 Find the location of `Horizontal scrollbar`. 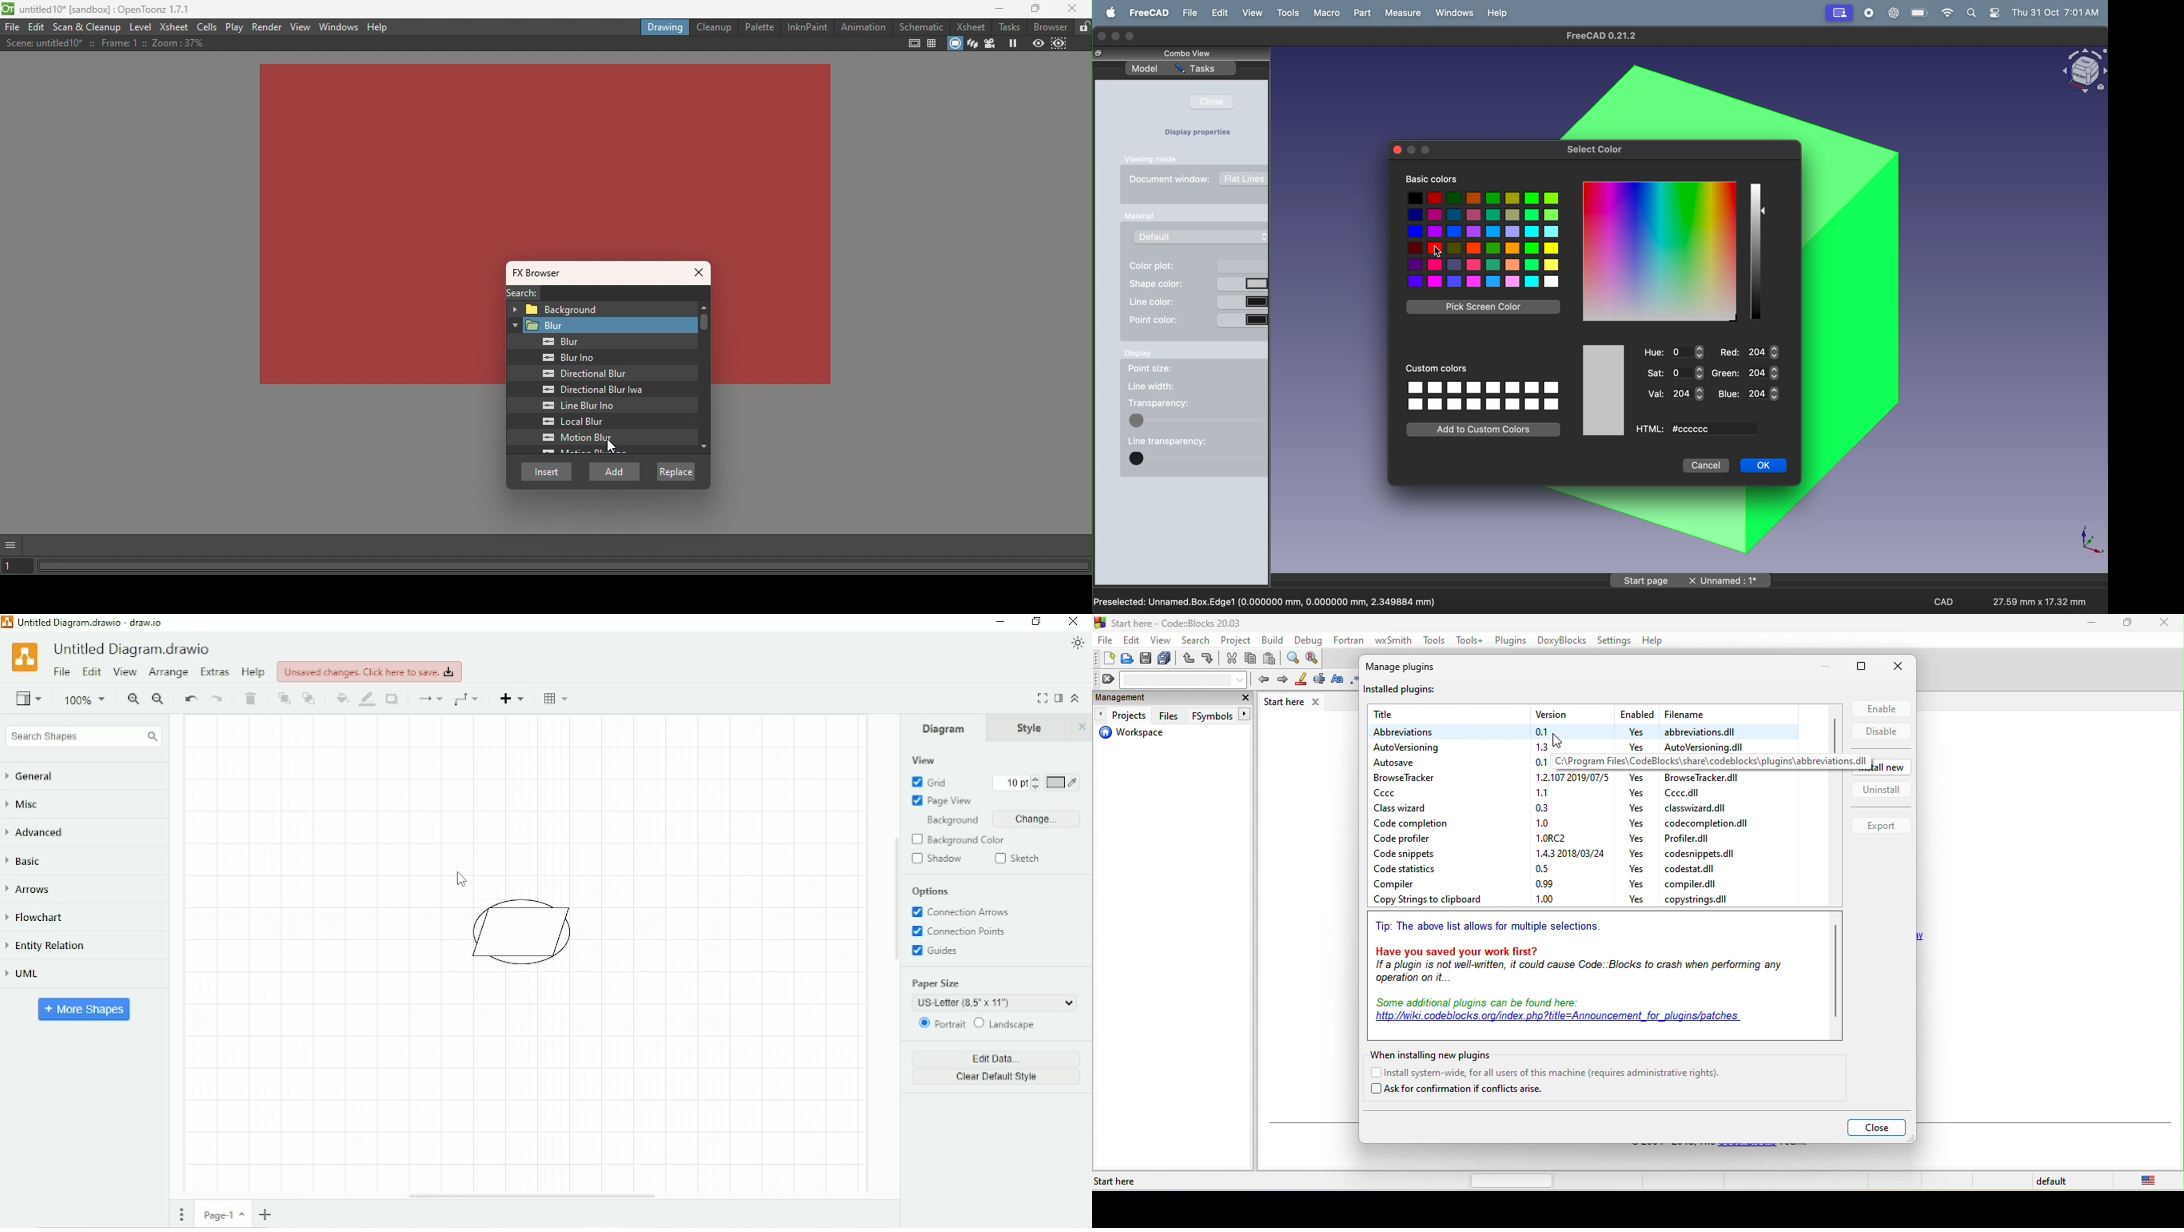

Horizontal scrollbar is located at coordinates (532, 1196).